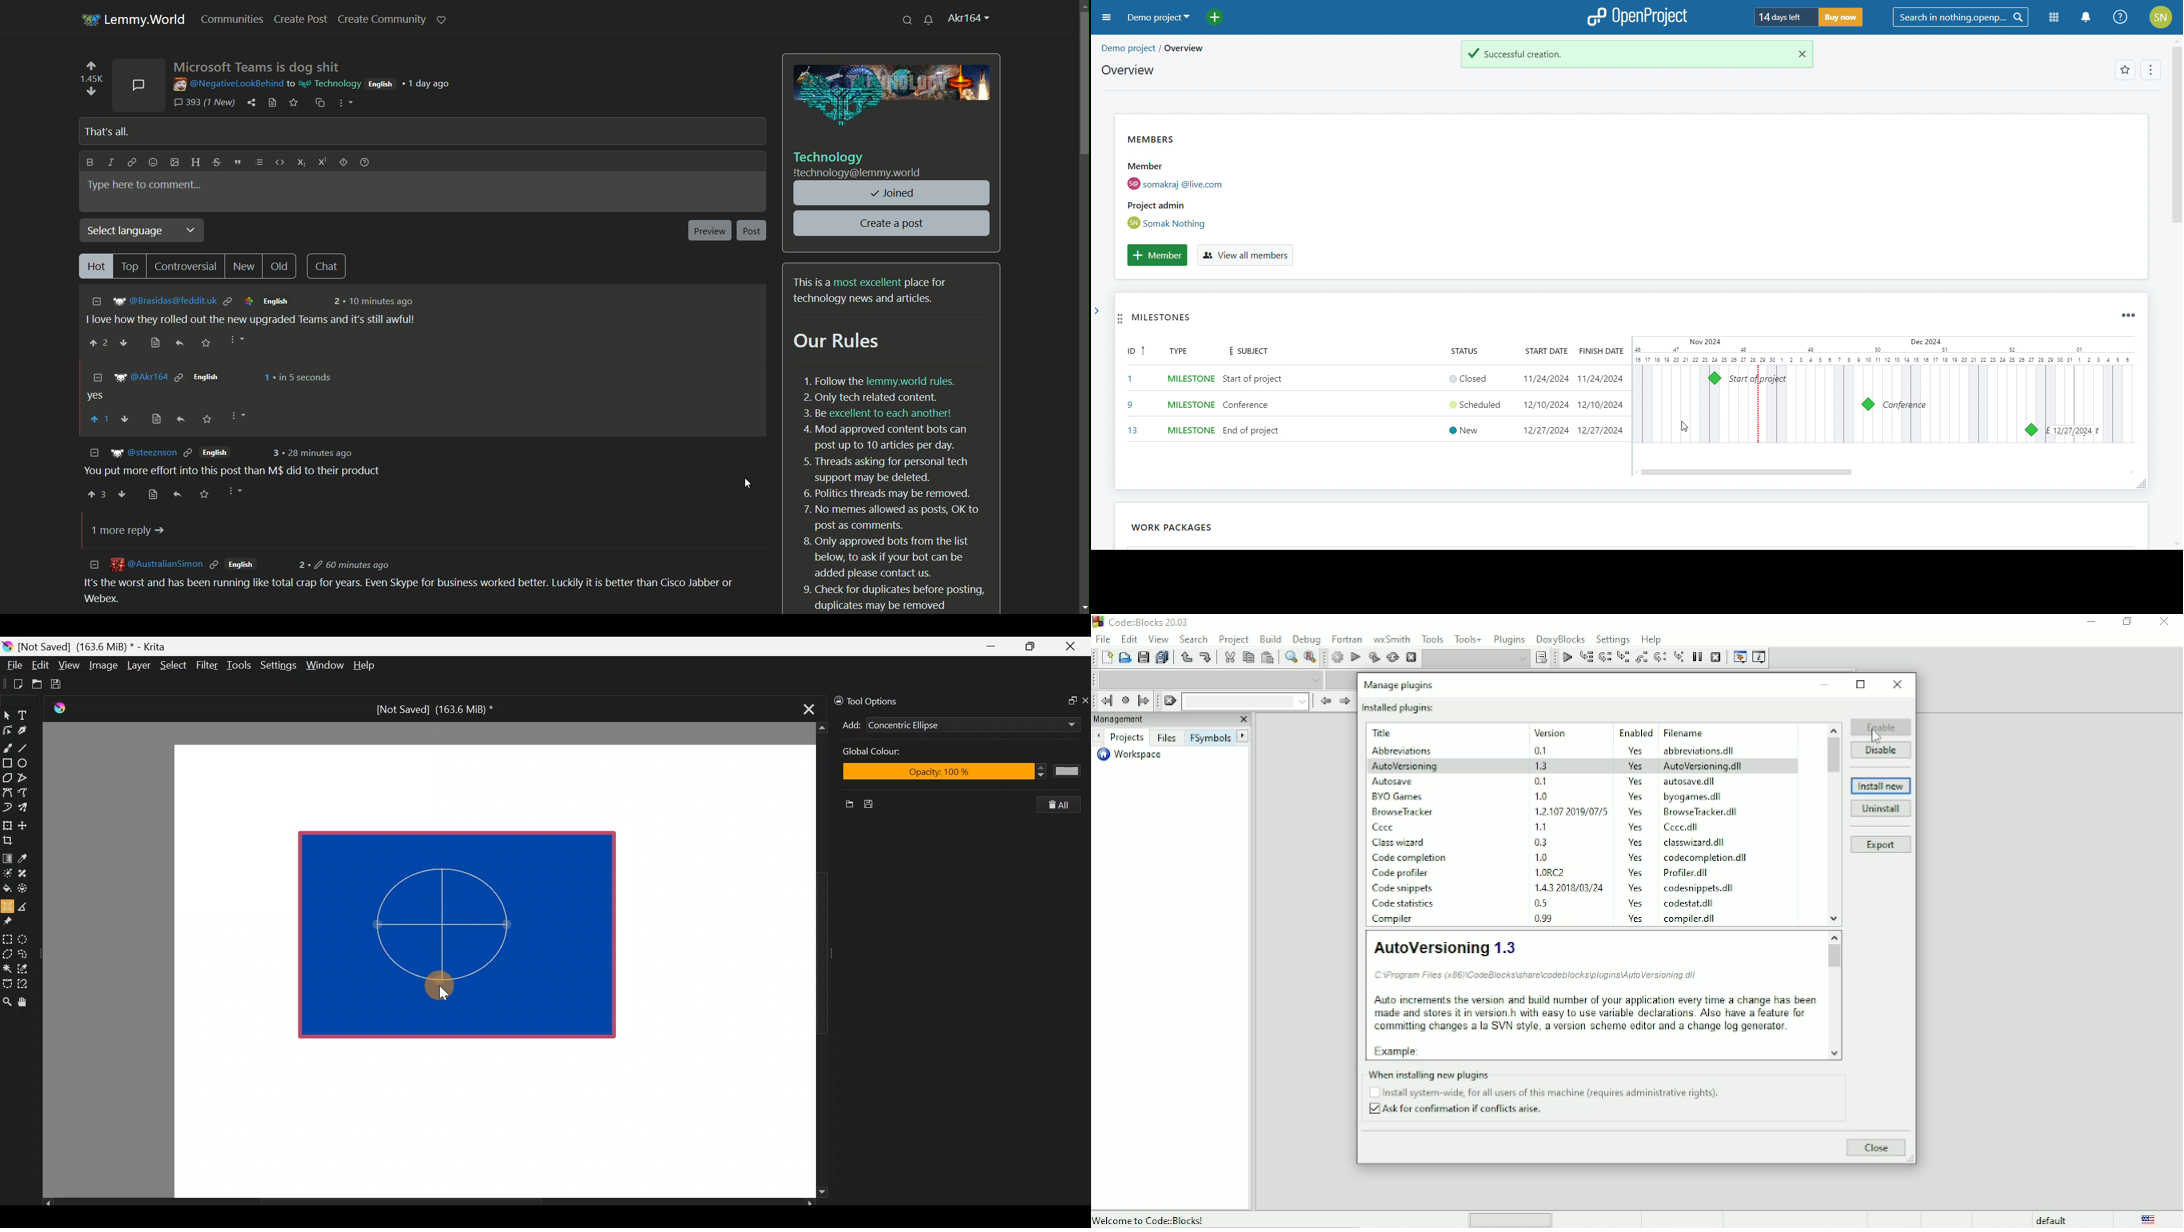 This screenshot has height=1232, width=2184. Describe the element at coordinates (1346, 639) in the screenshot. I see `Fortran` at that location.